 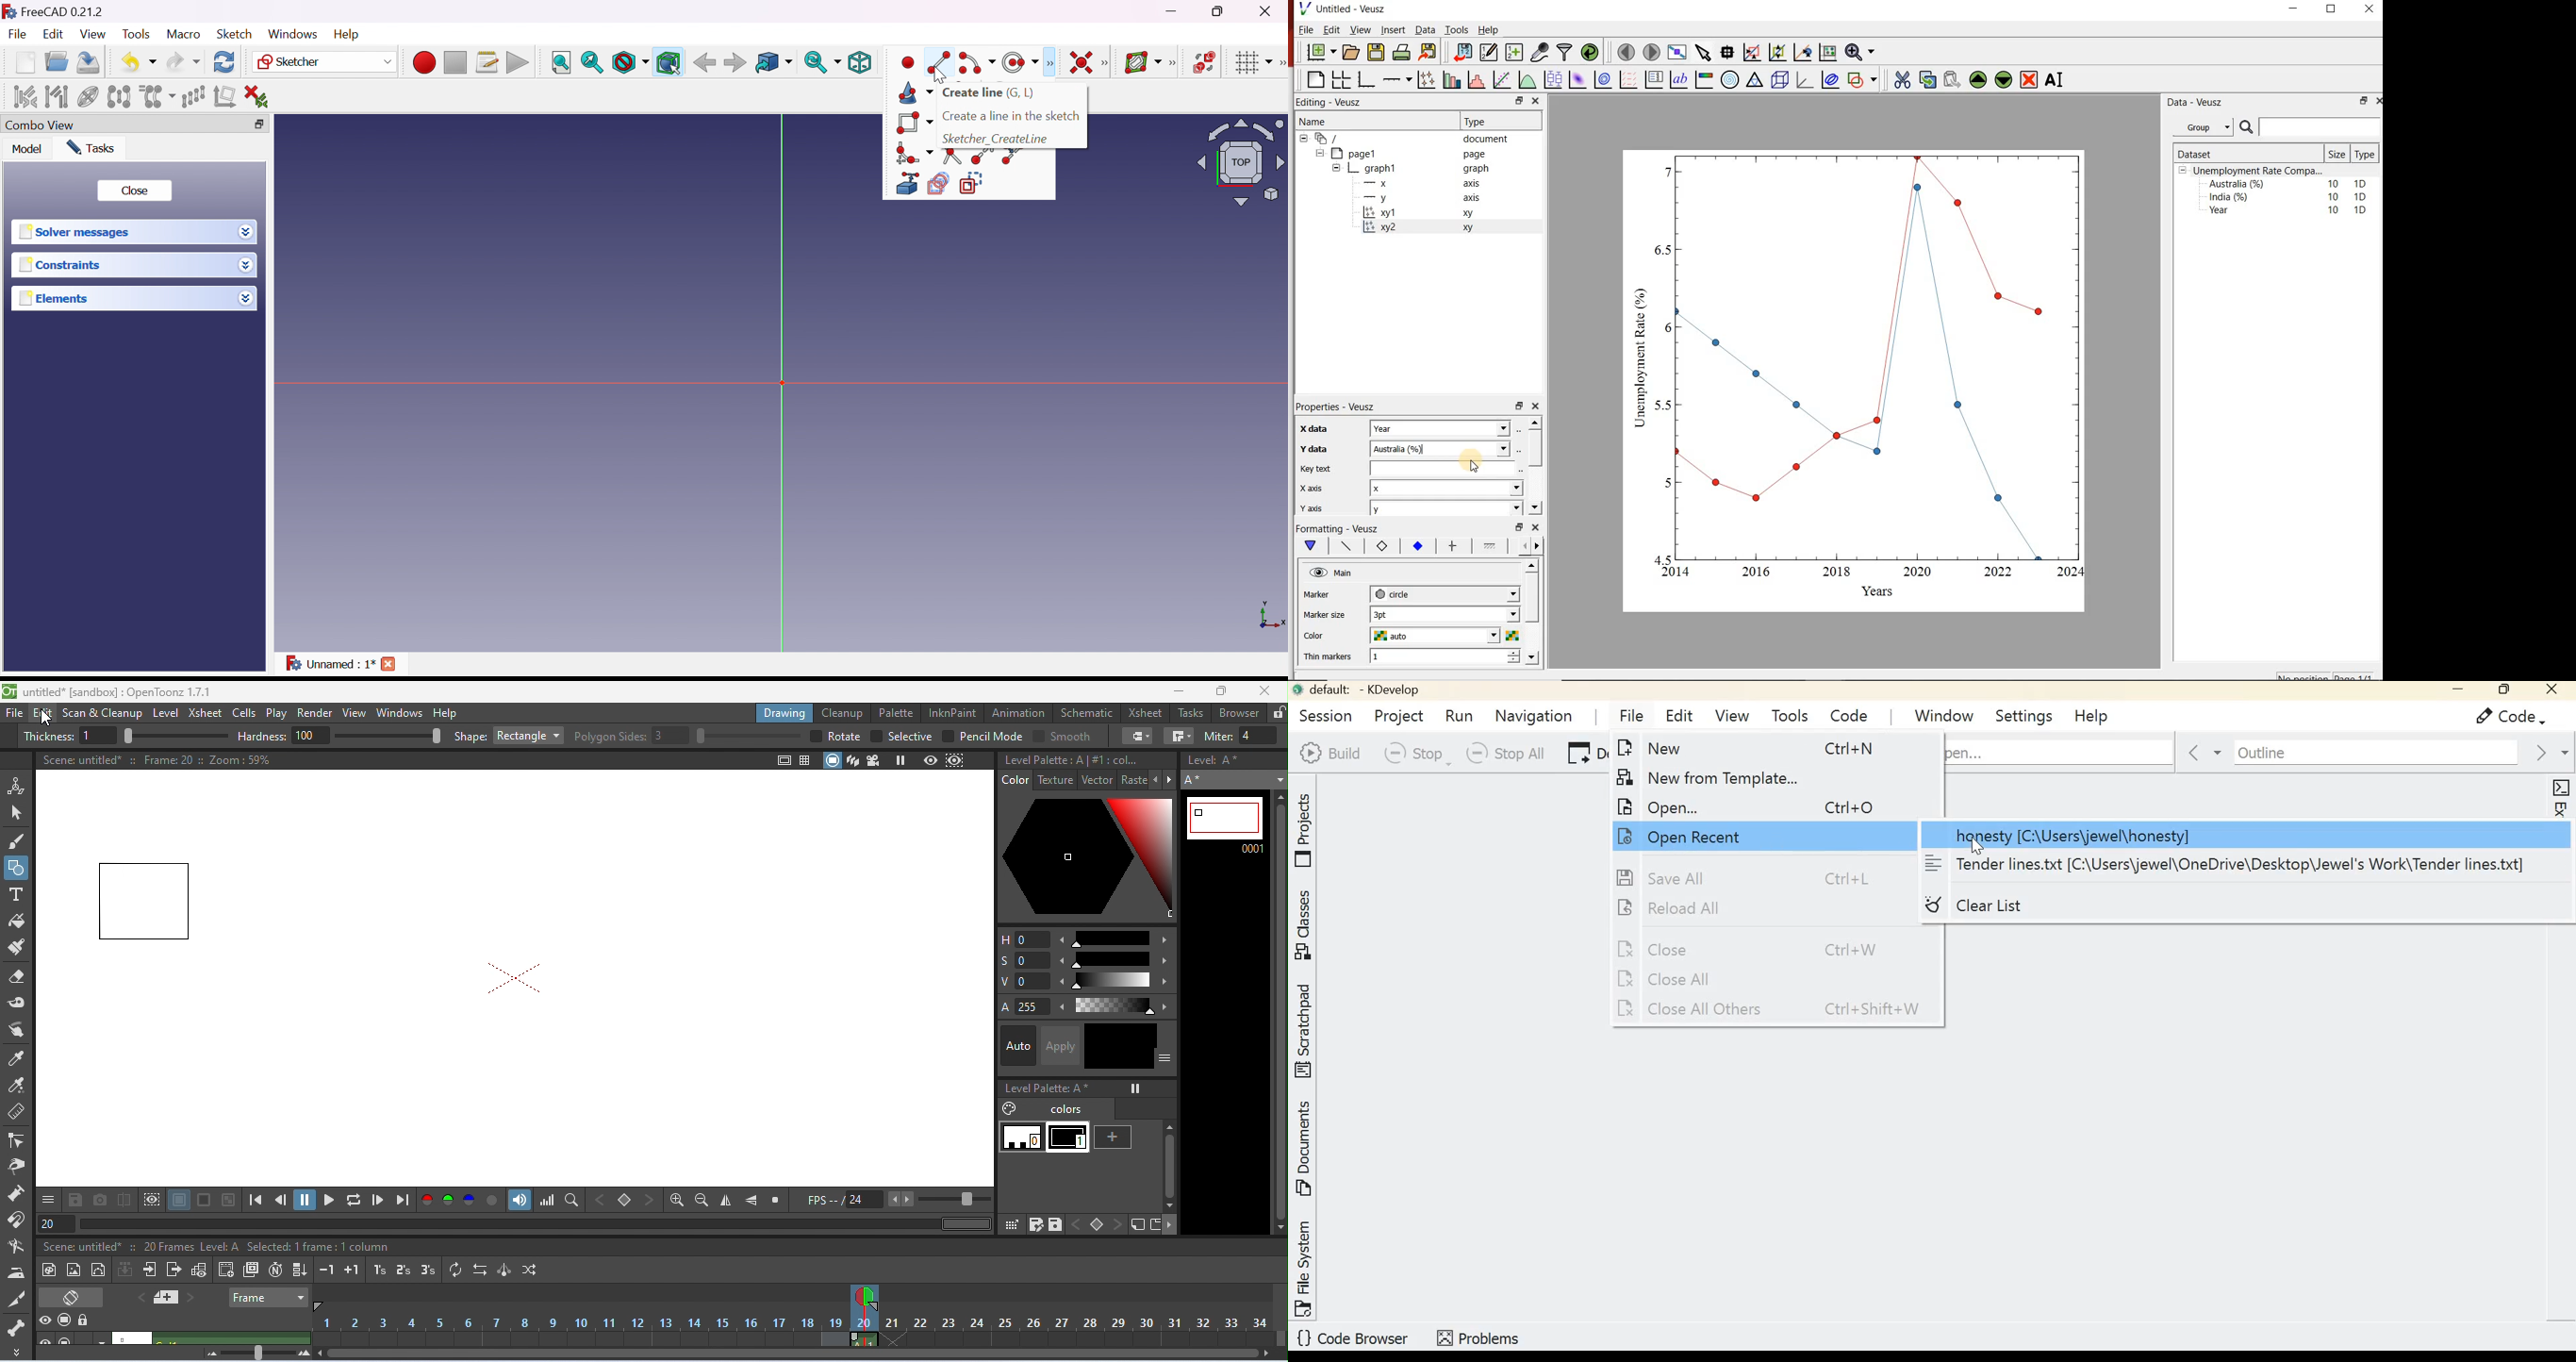 I want to click on View, so click(x=93, y=34).